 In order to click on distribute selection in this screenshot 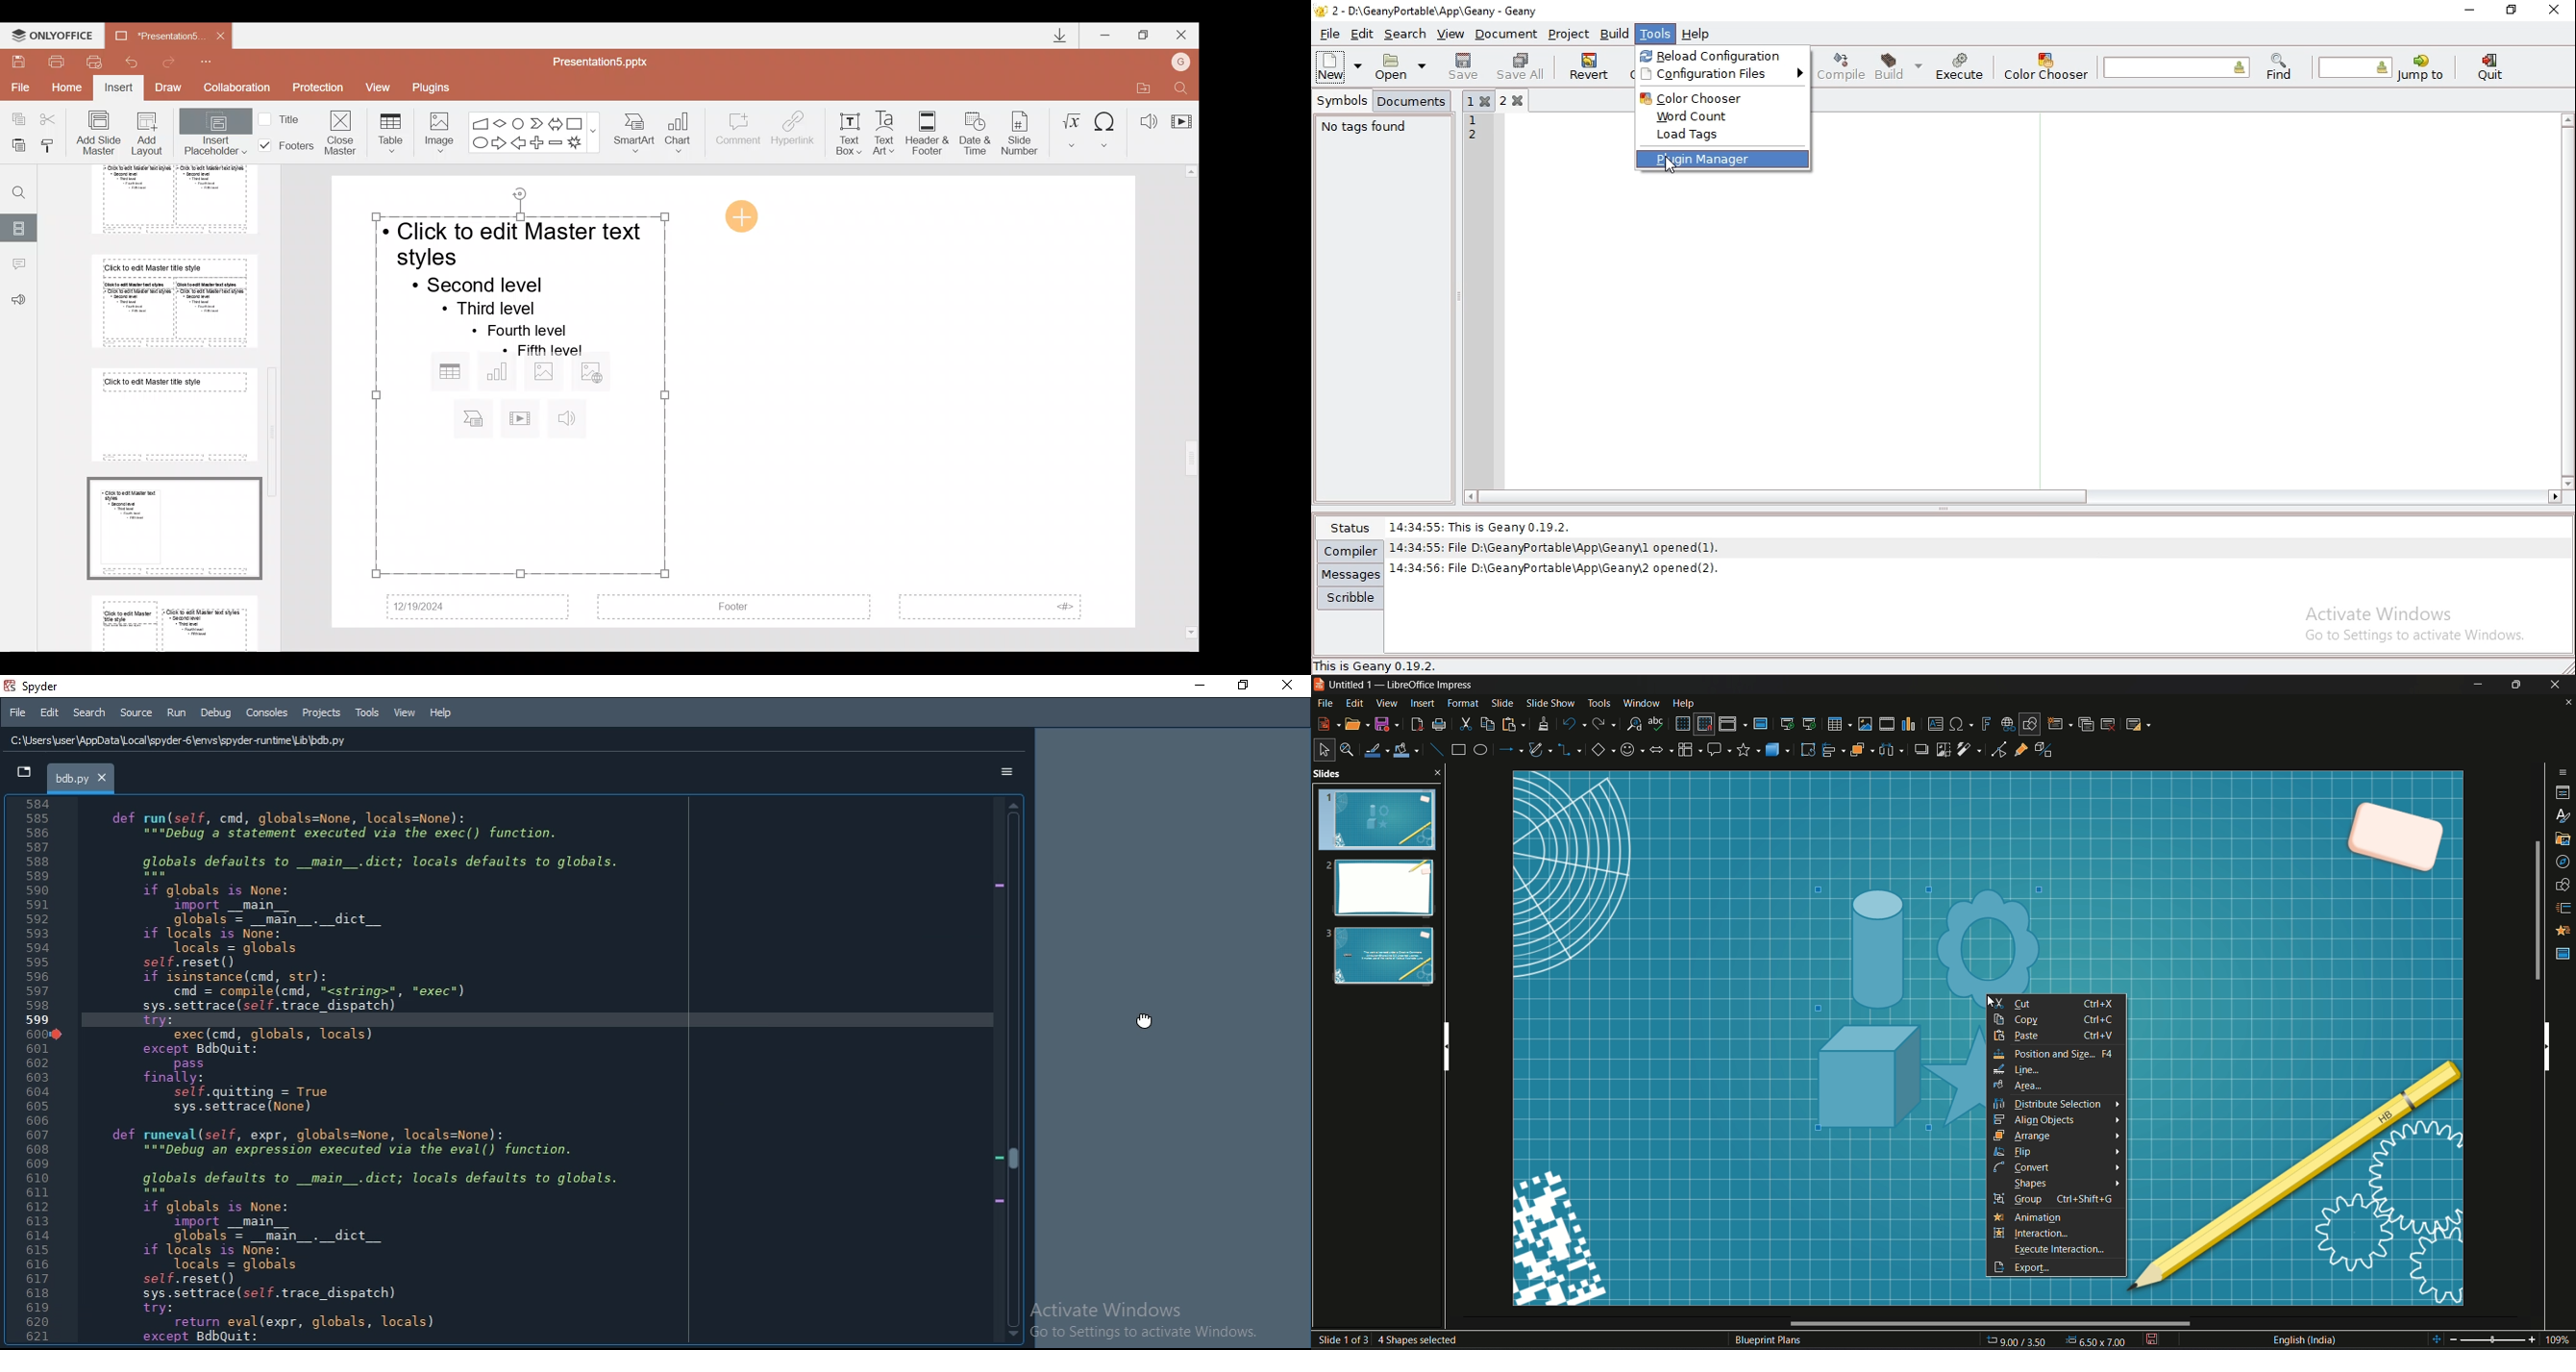, I will do `click(2049, 1105)`.